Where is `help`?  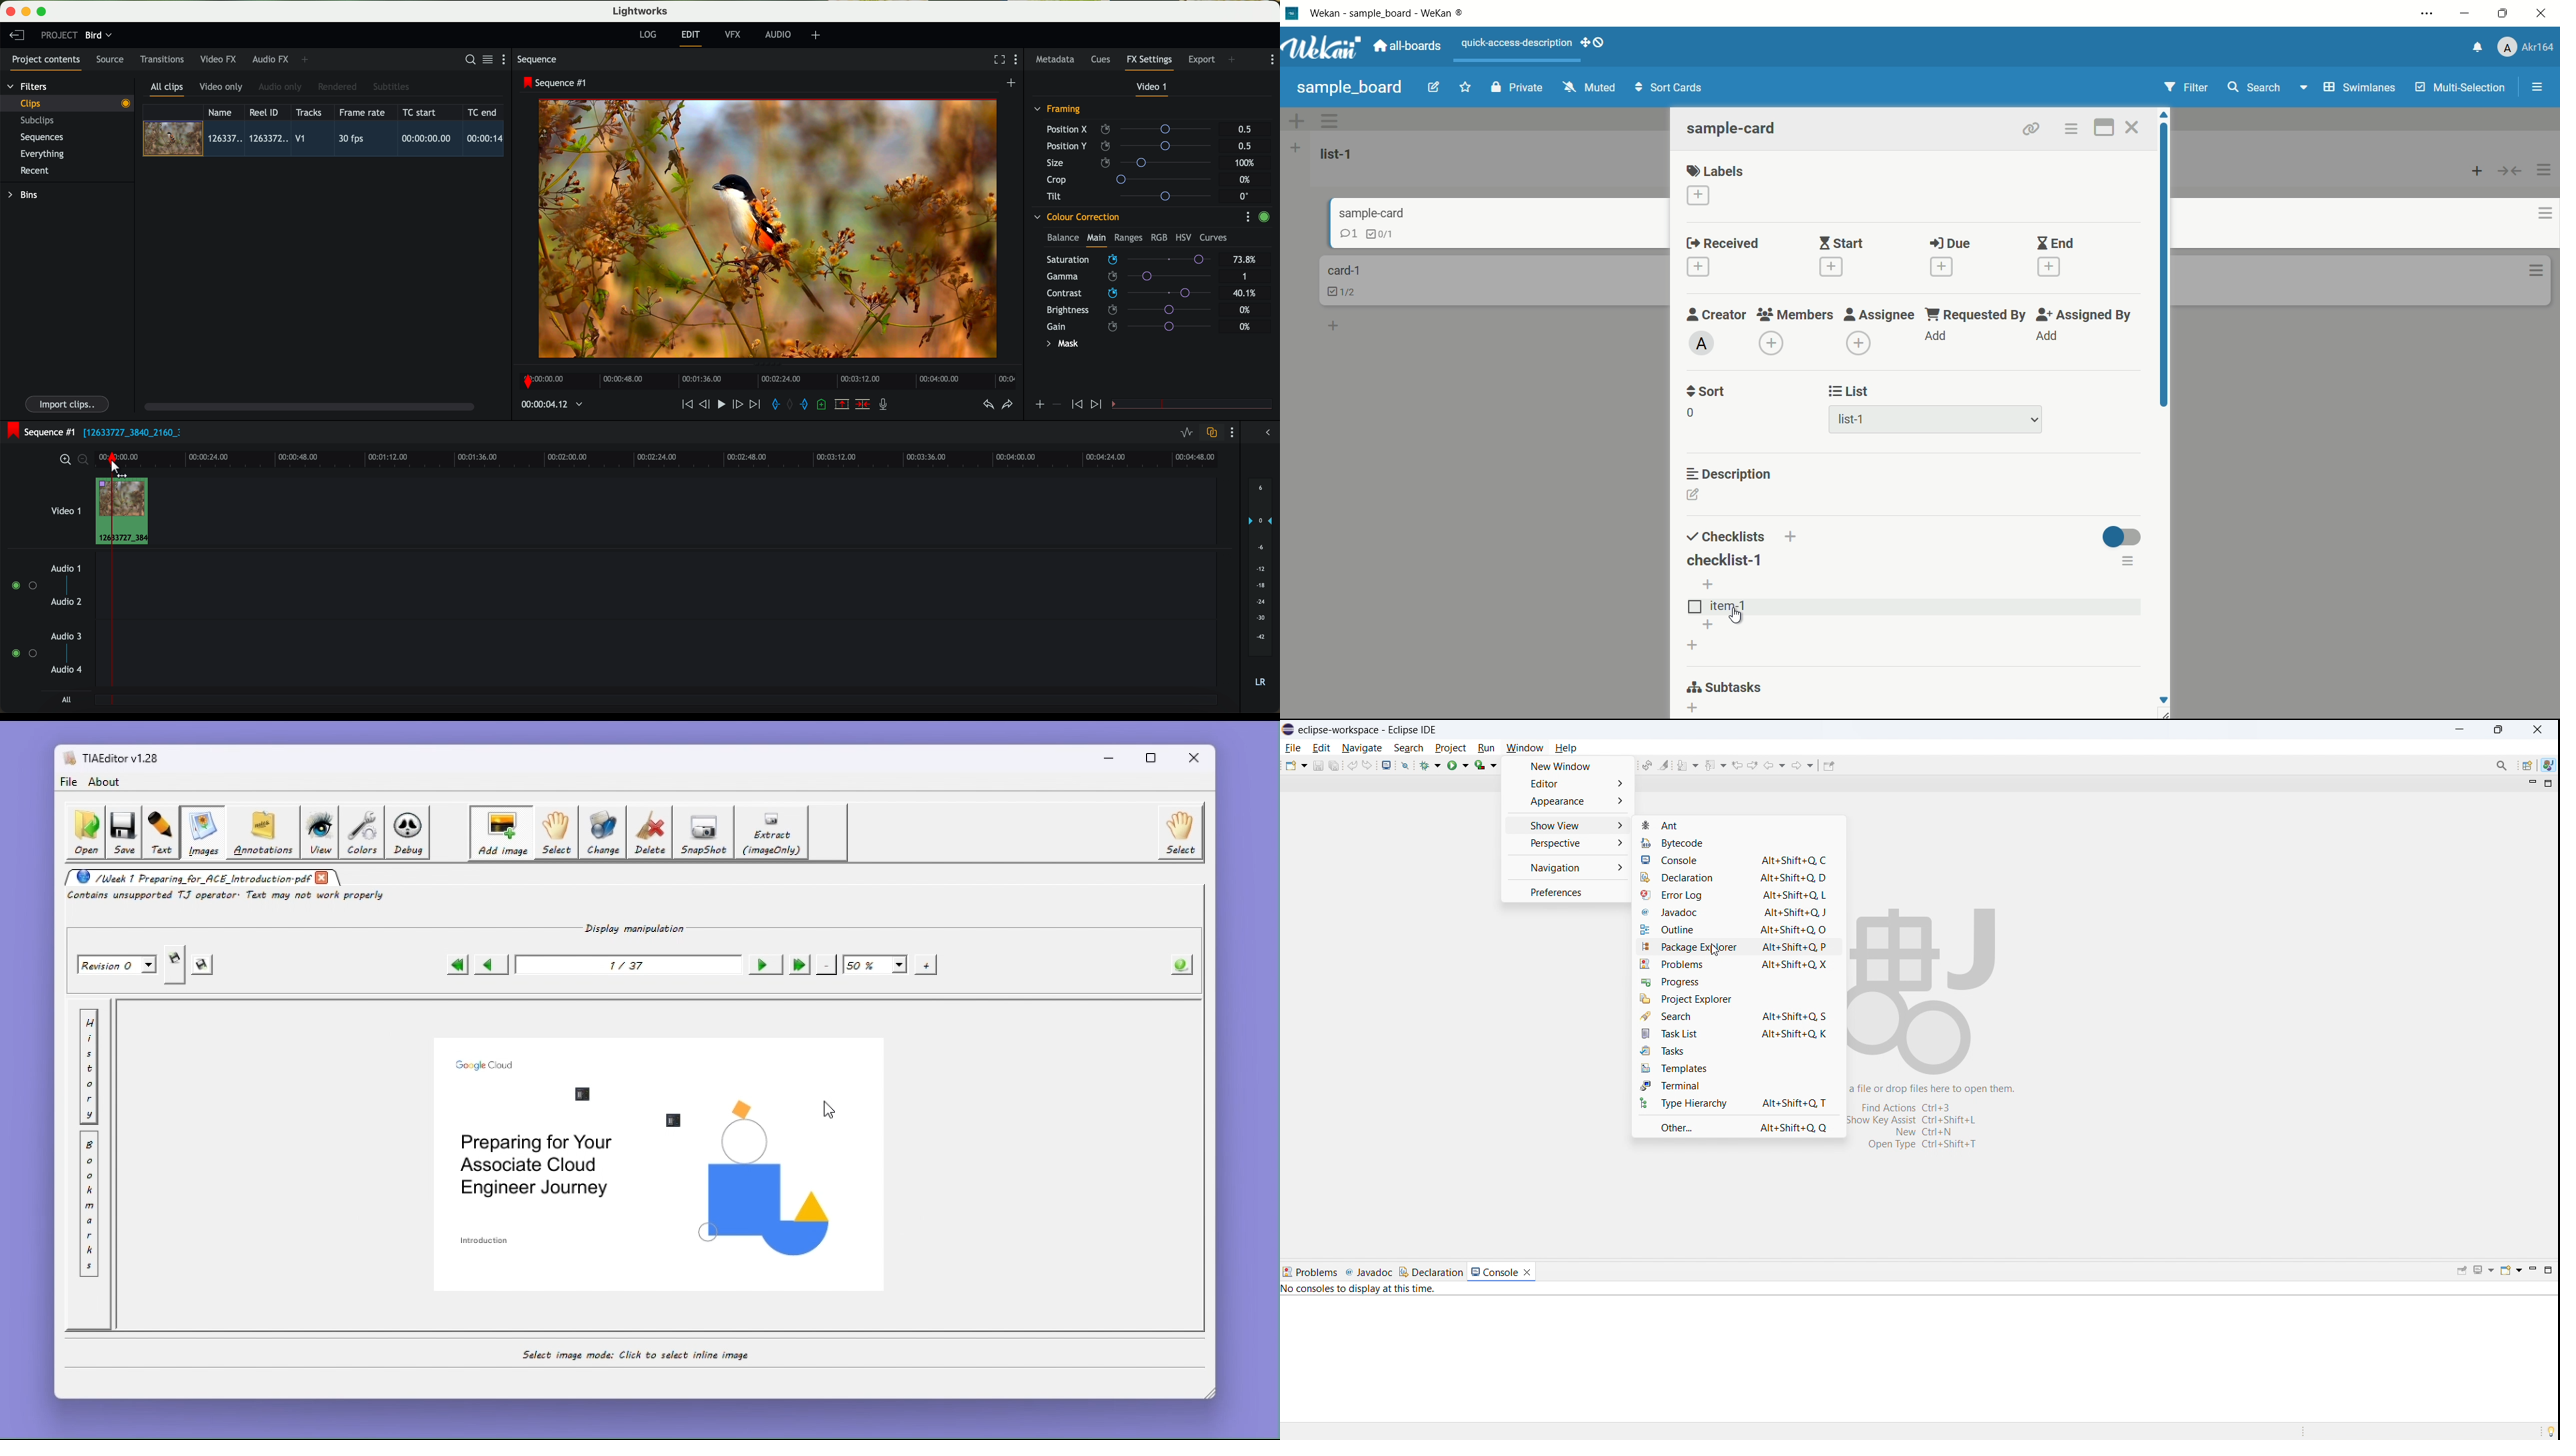 help is located at coordinates (1565, 748).